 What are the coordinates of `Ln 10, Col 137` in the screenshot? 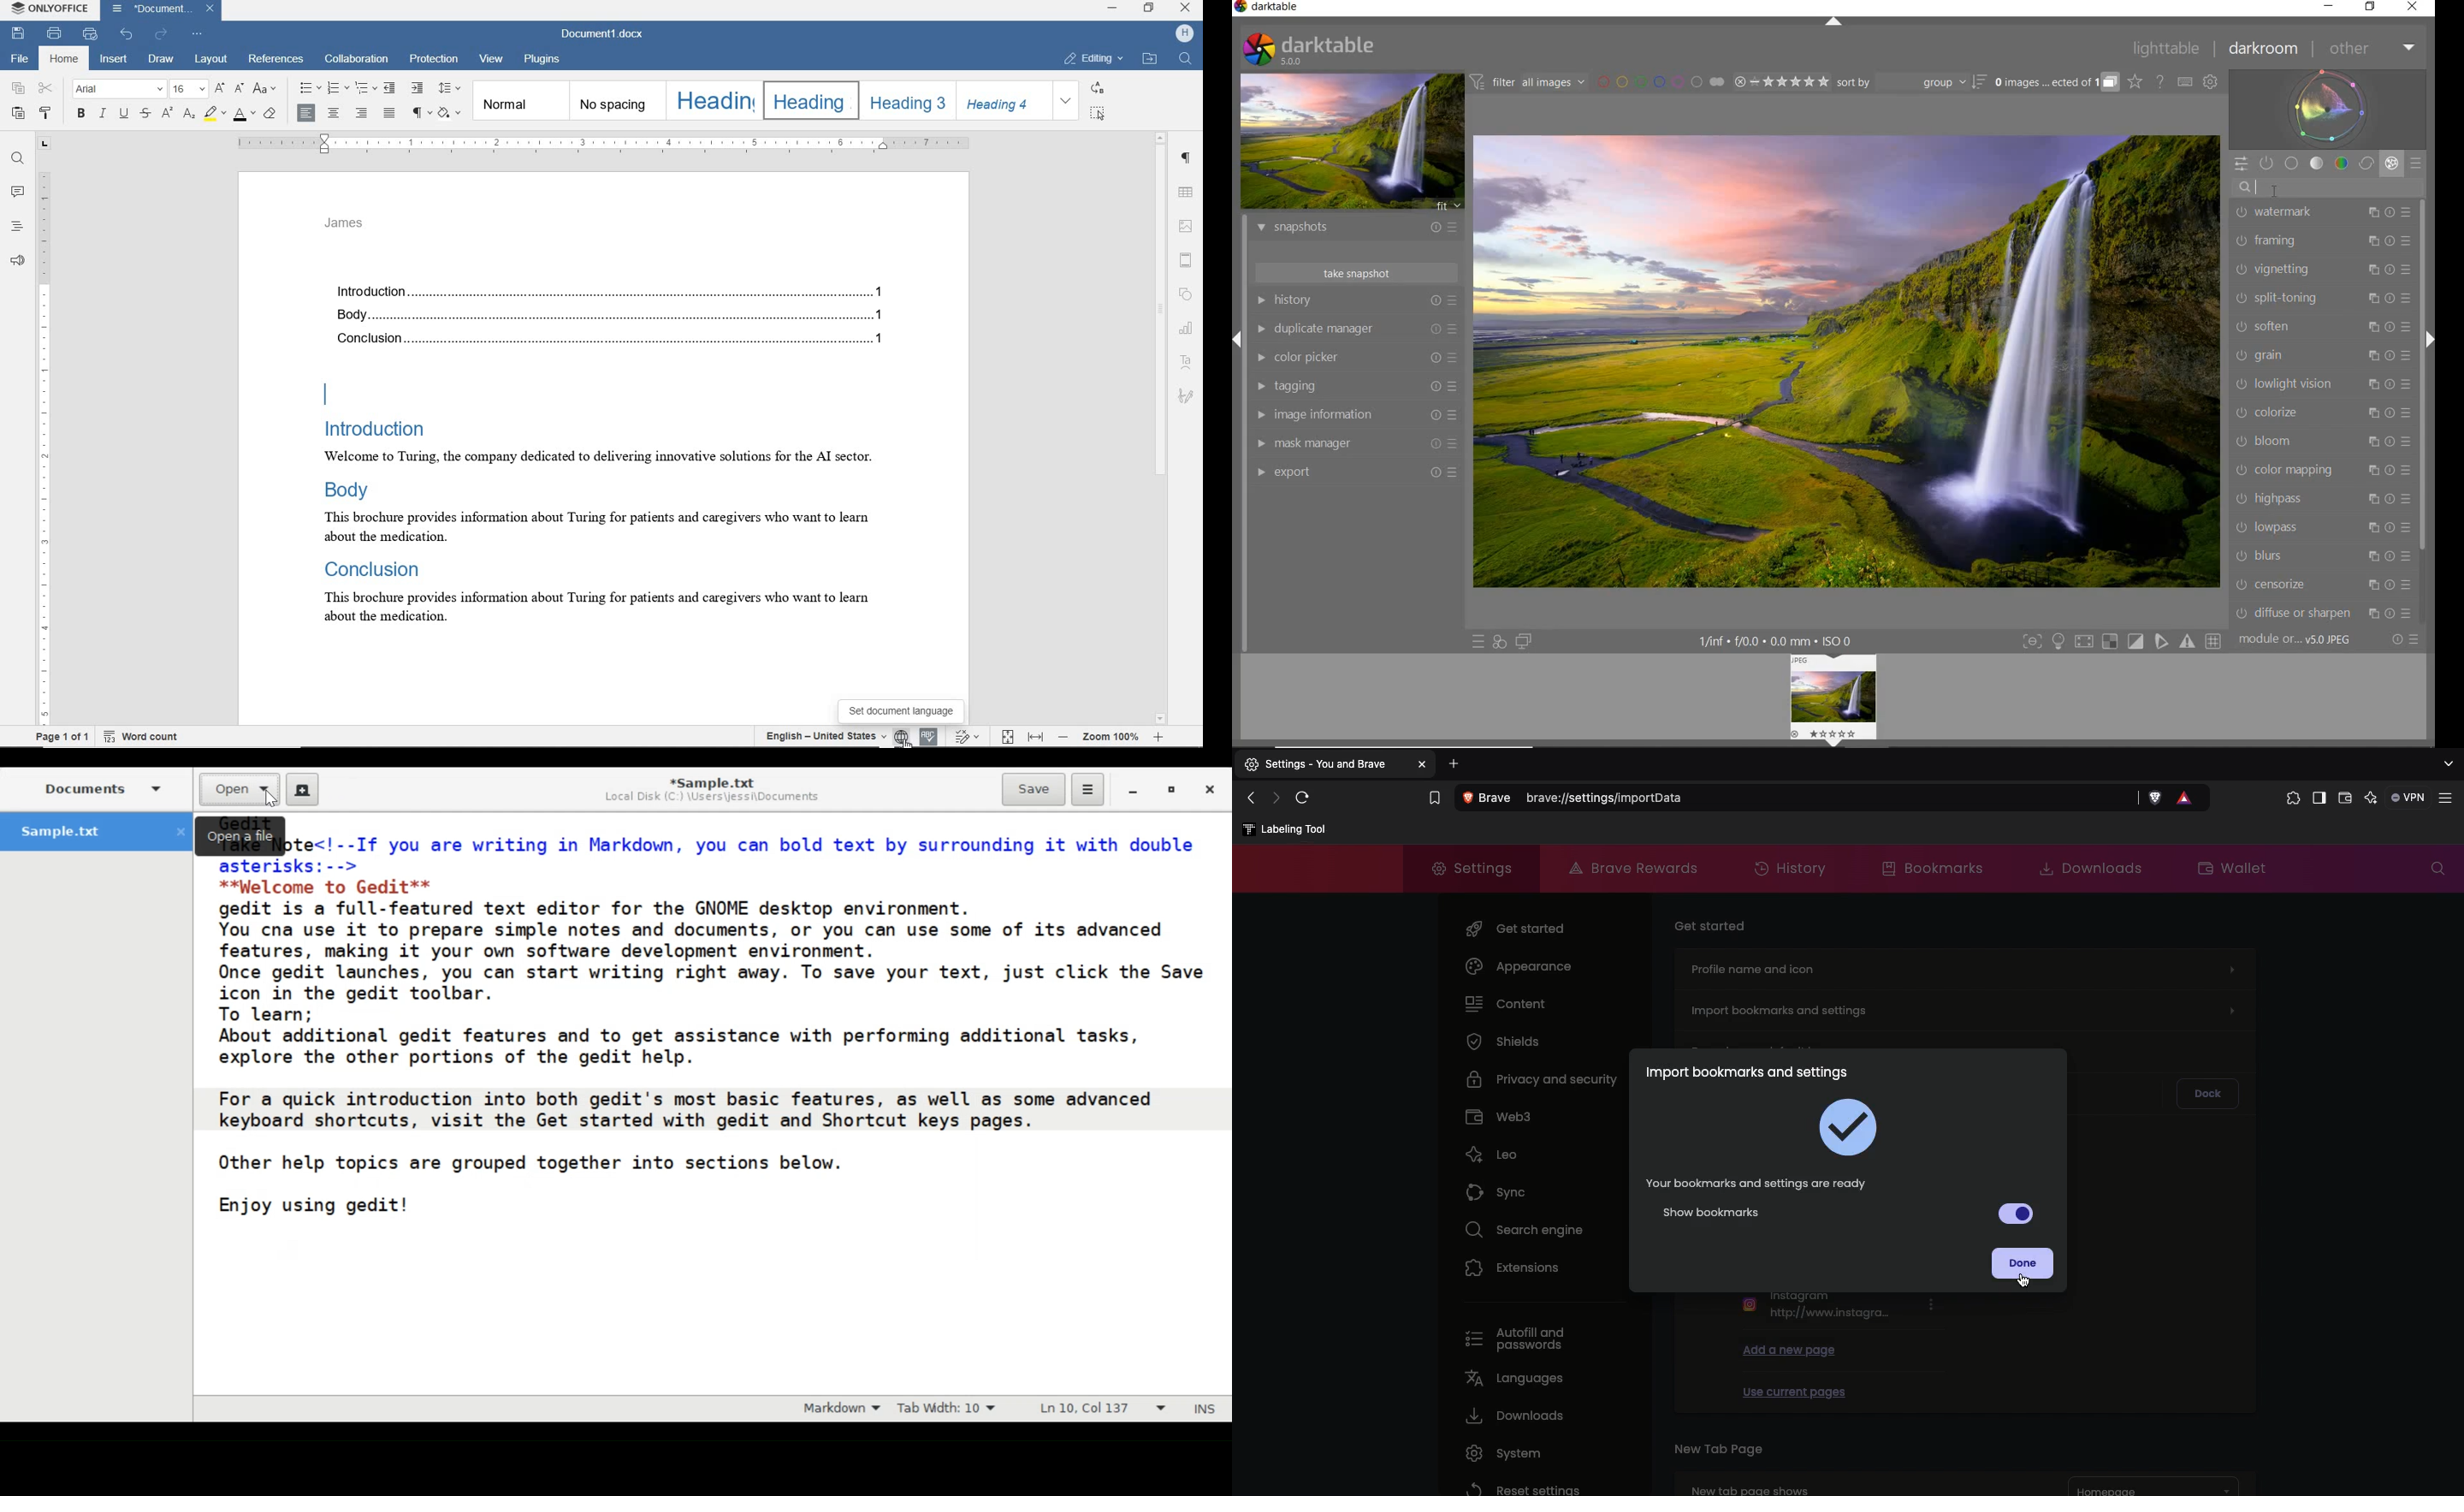 It's located at (1100, 1407).